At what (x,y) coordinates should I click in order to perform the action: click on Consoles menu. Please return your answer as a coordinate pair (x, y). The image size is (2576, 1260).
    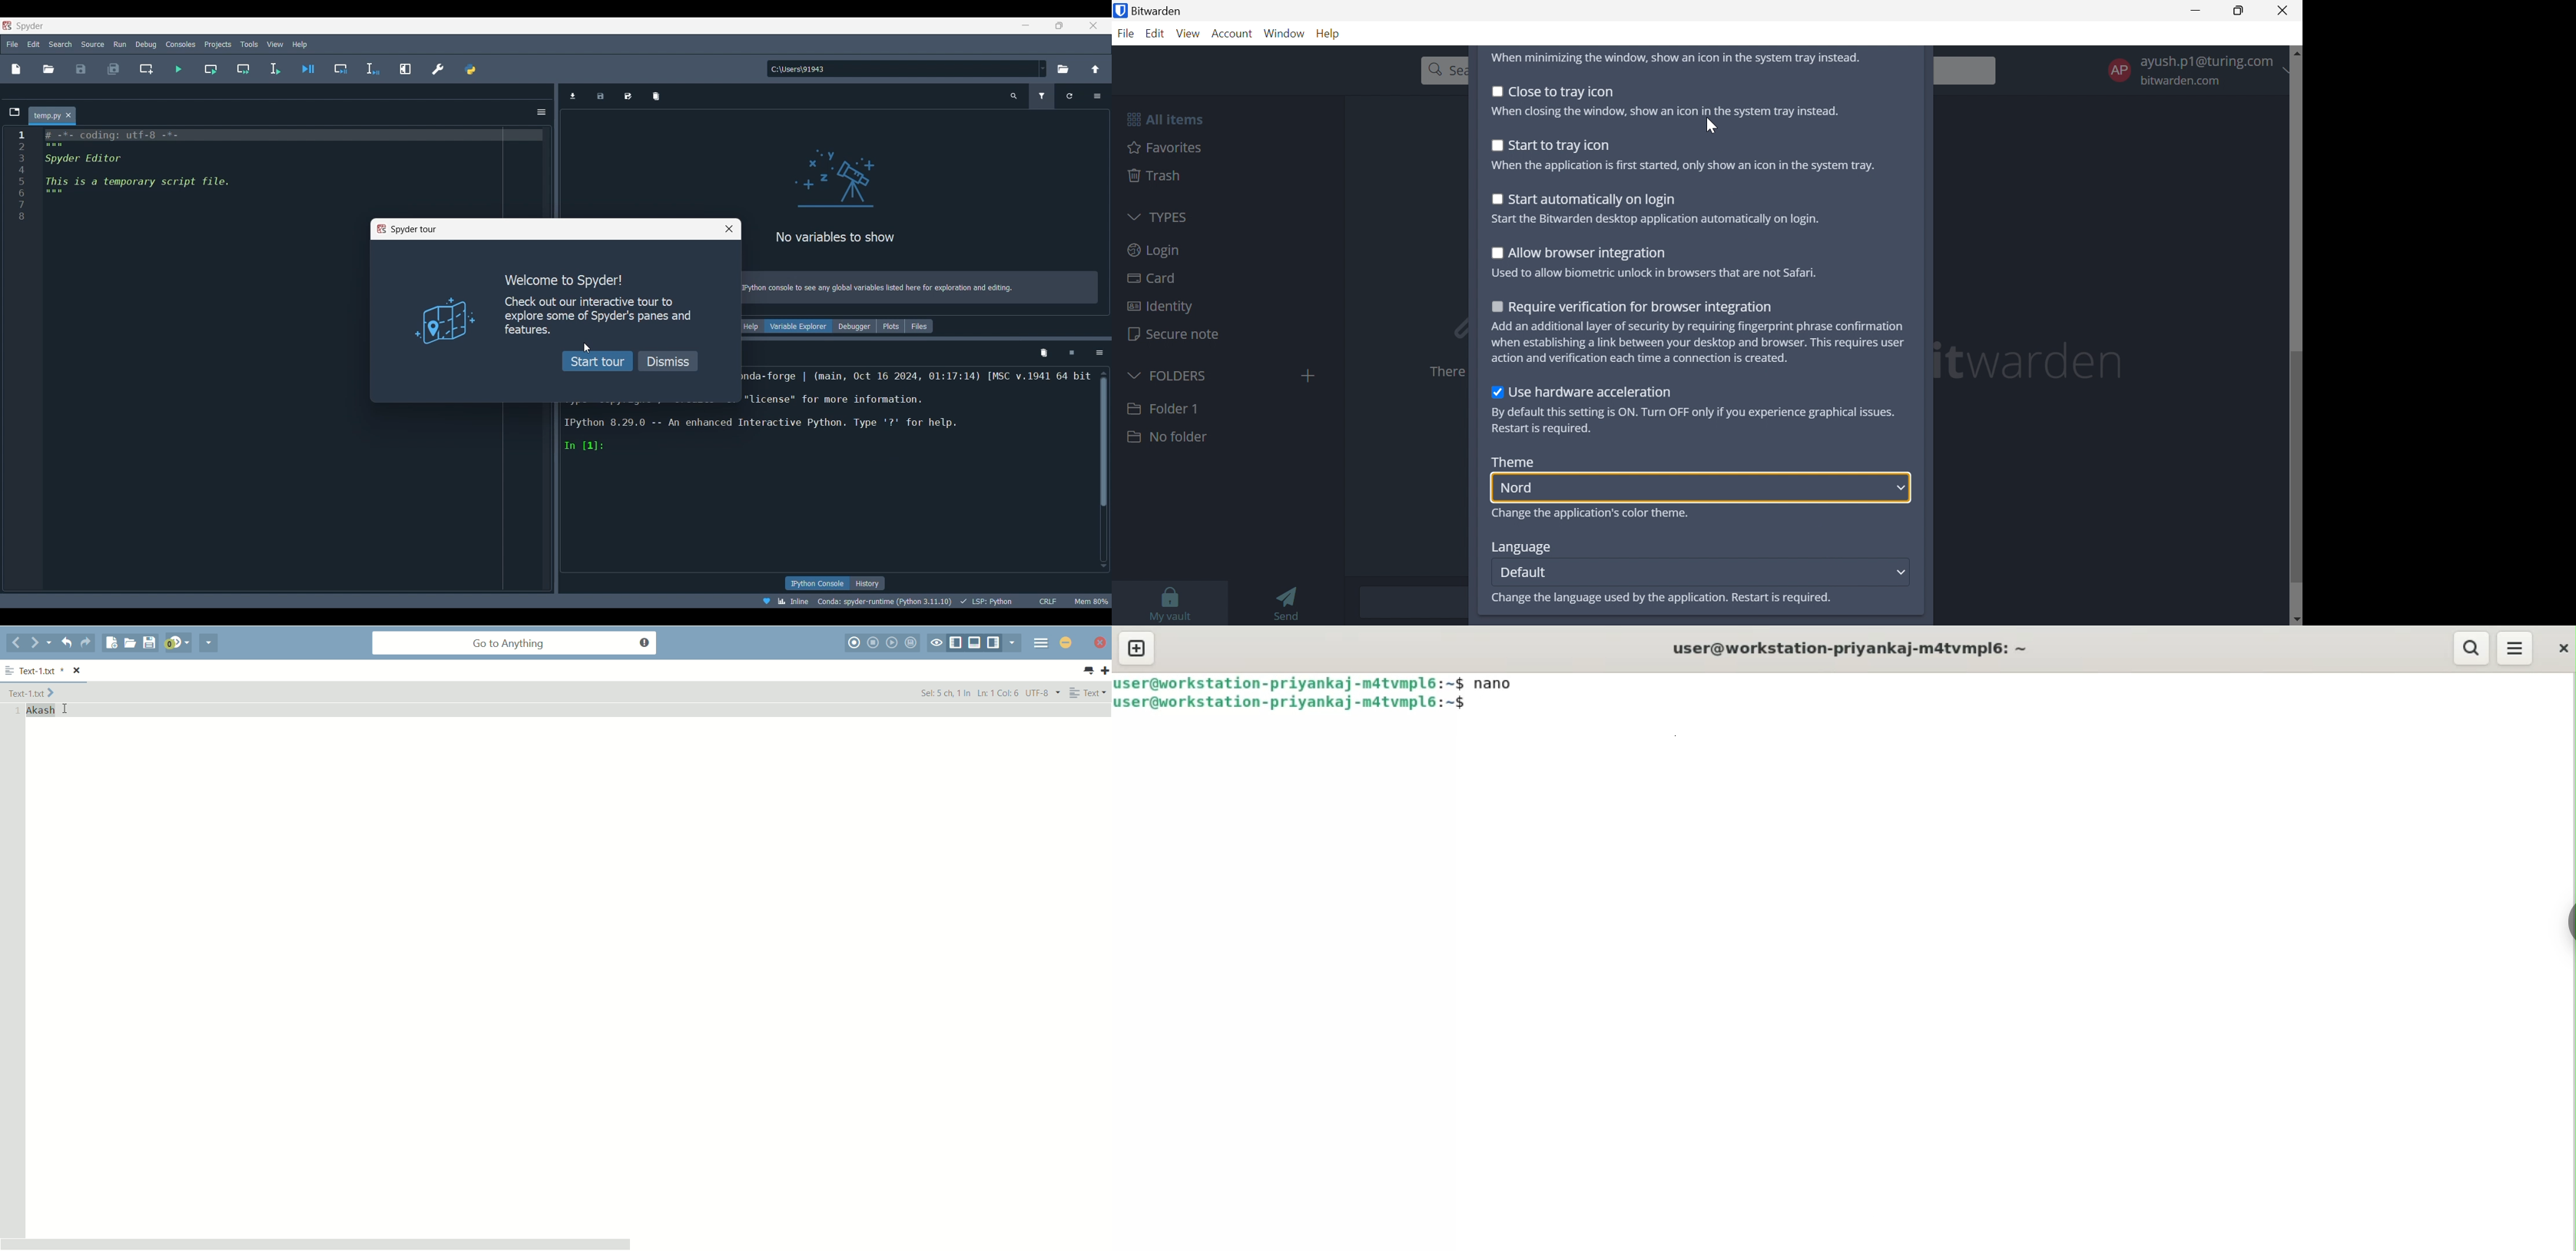
    Looking at the image, I should click on (181, 45).